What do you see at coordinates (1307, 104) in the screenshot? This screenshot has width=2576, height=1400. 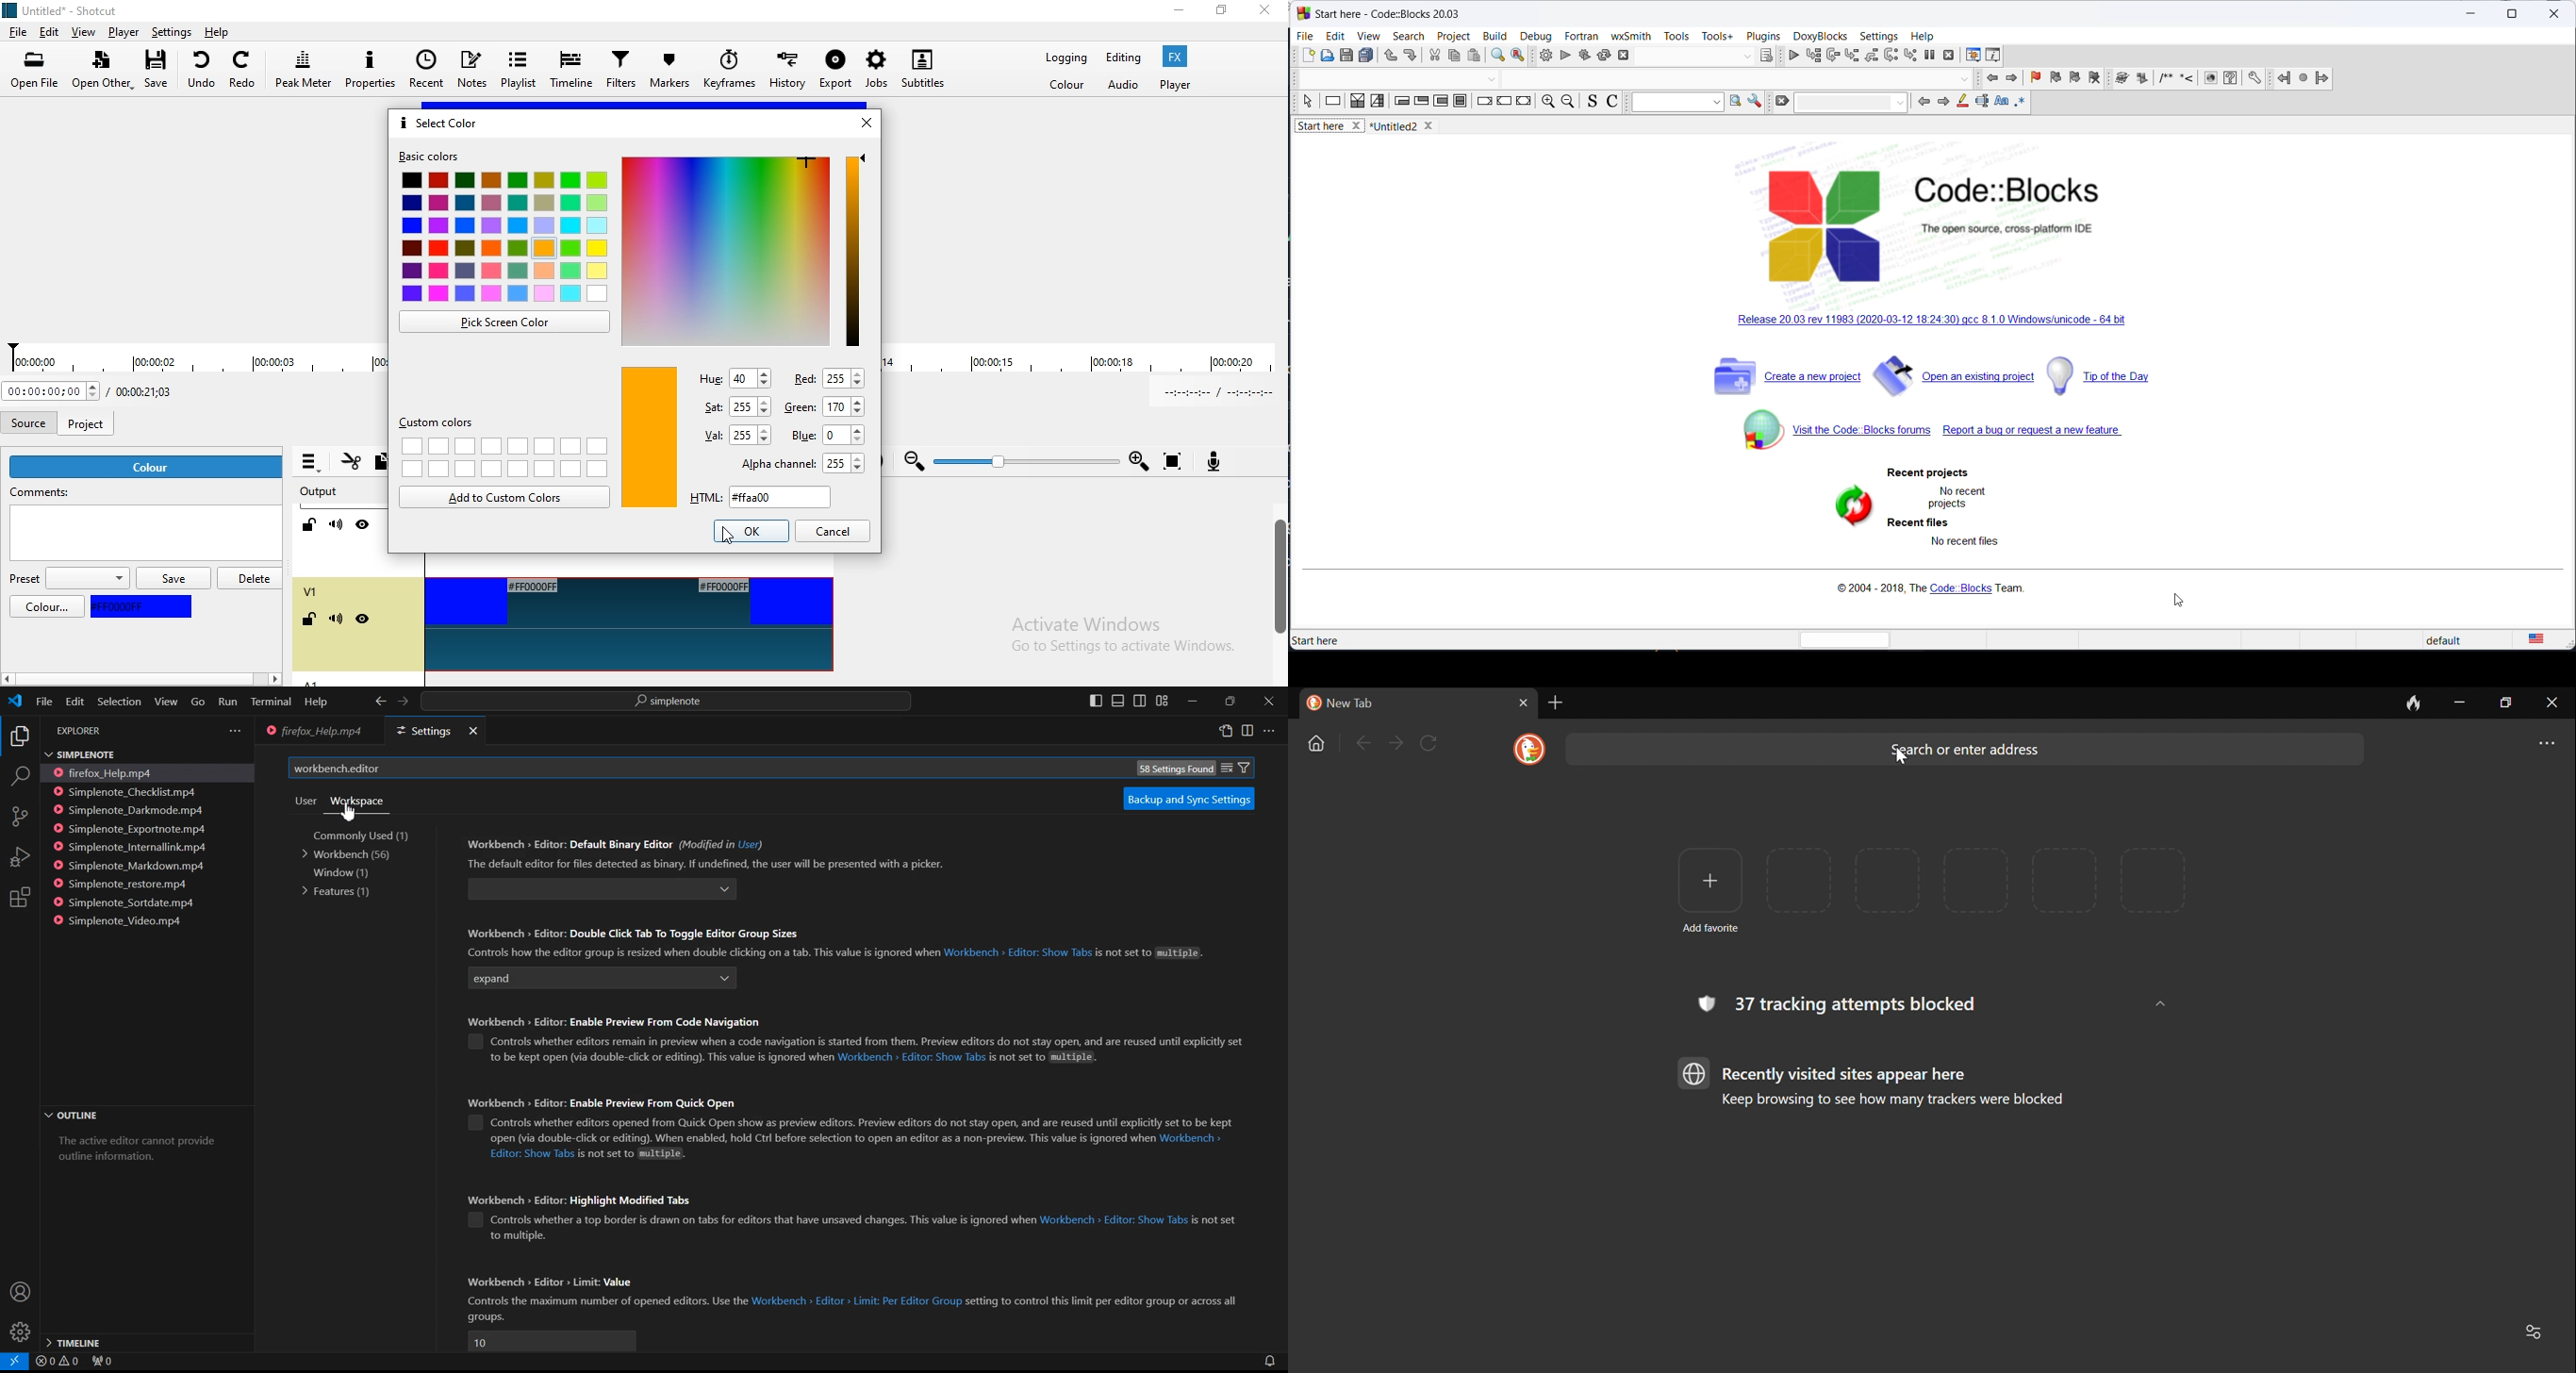 I see `select` at bounding box center [1307, 104].